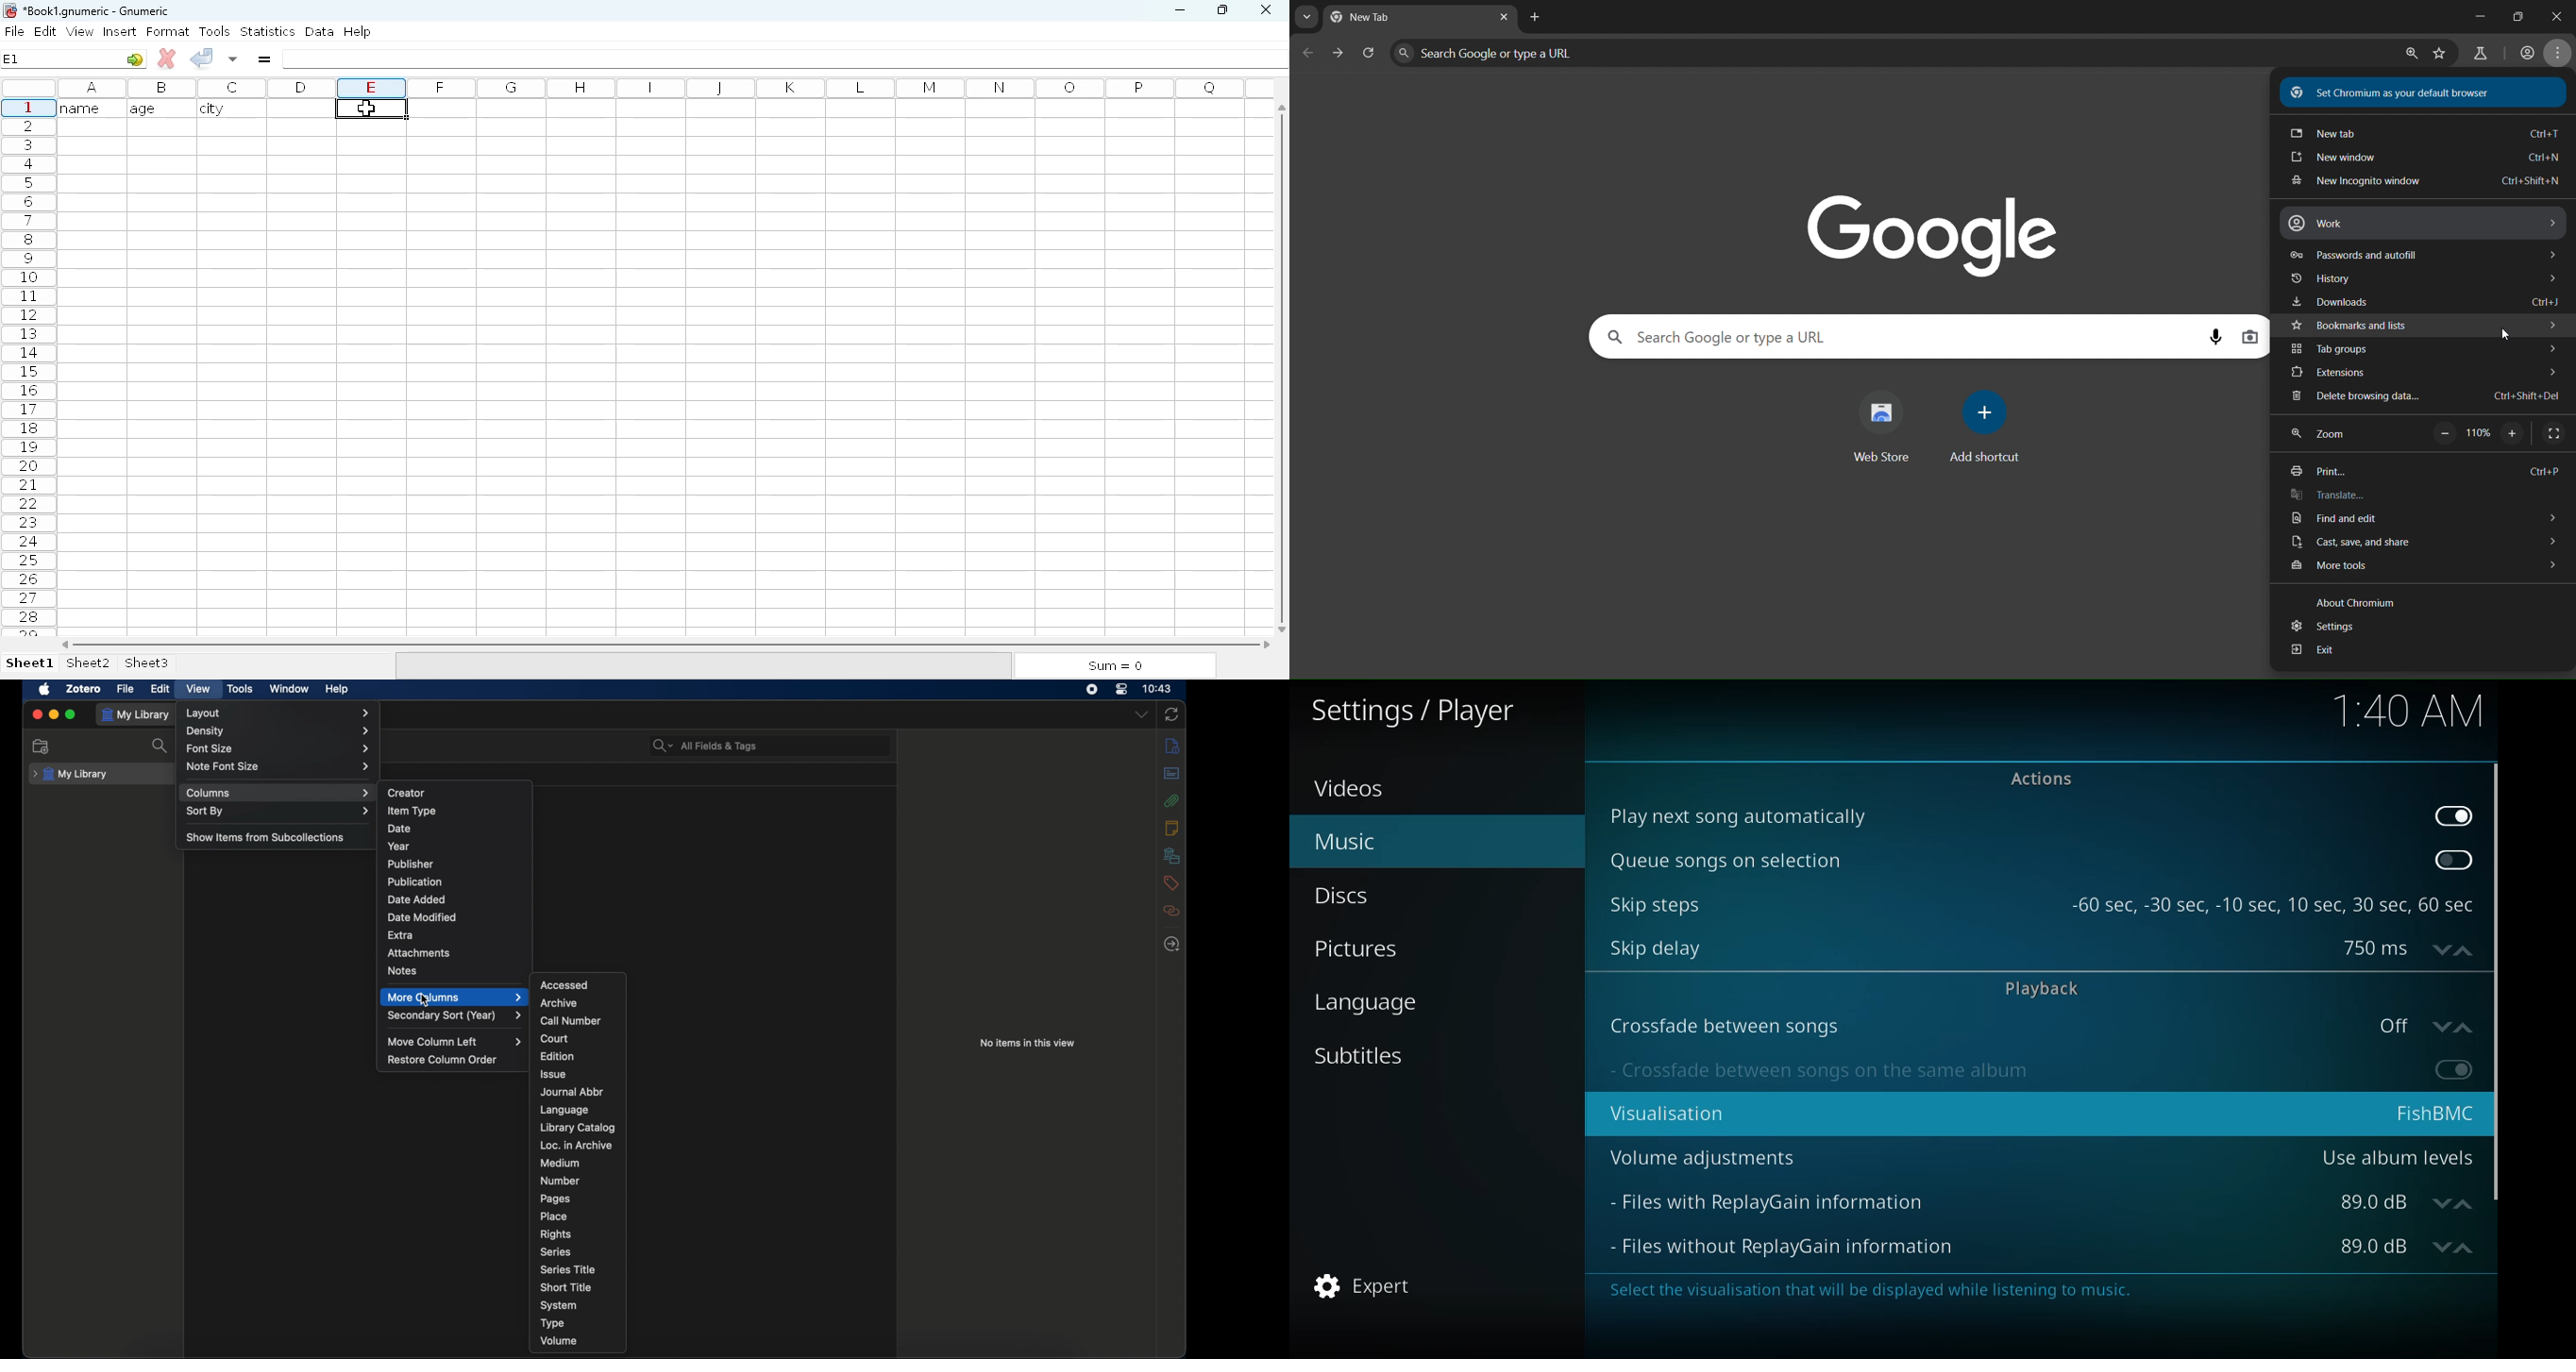 The image size is (2576, 1372). What do you see at coordinates (168, 31) in the screenshot?
I see `format` at bounding box center [168, 31].